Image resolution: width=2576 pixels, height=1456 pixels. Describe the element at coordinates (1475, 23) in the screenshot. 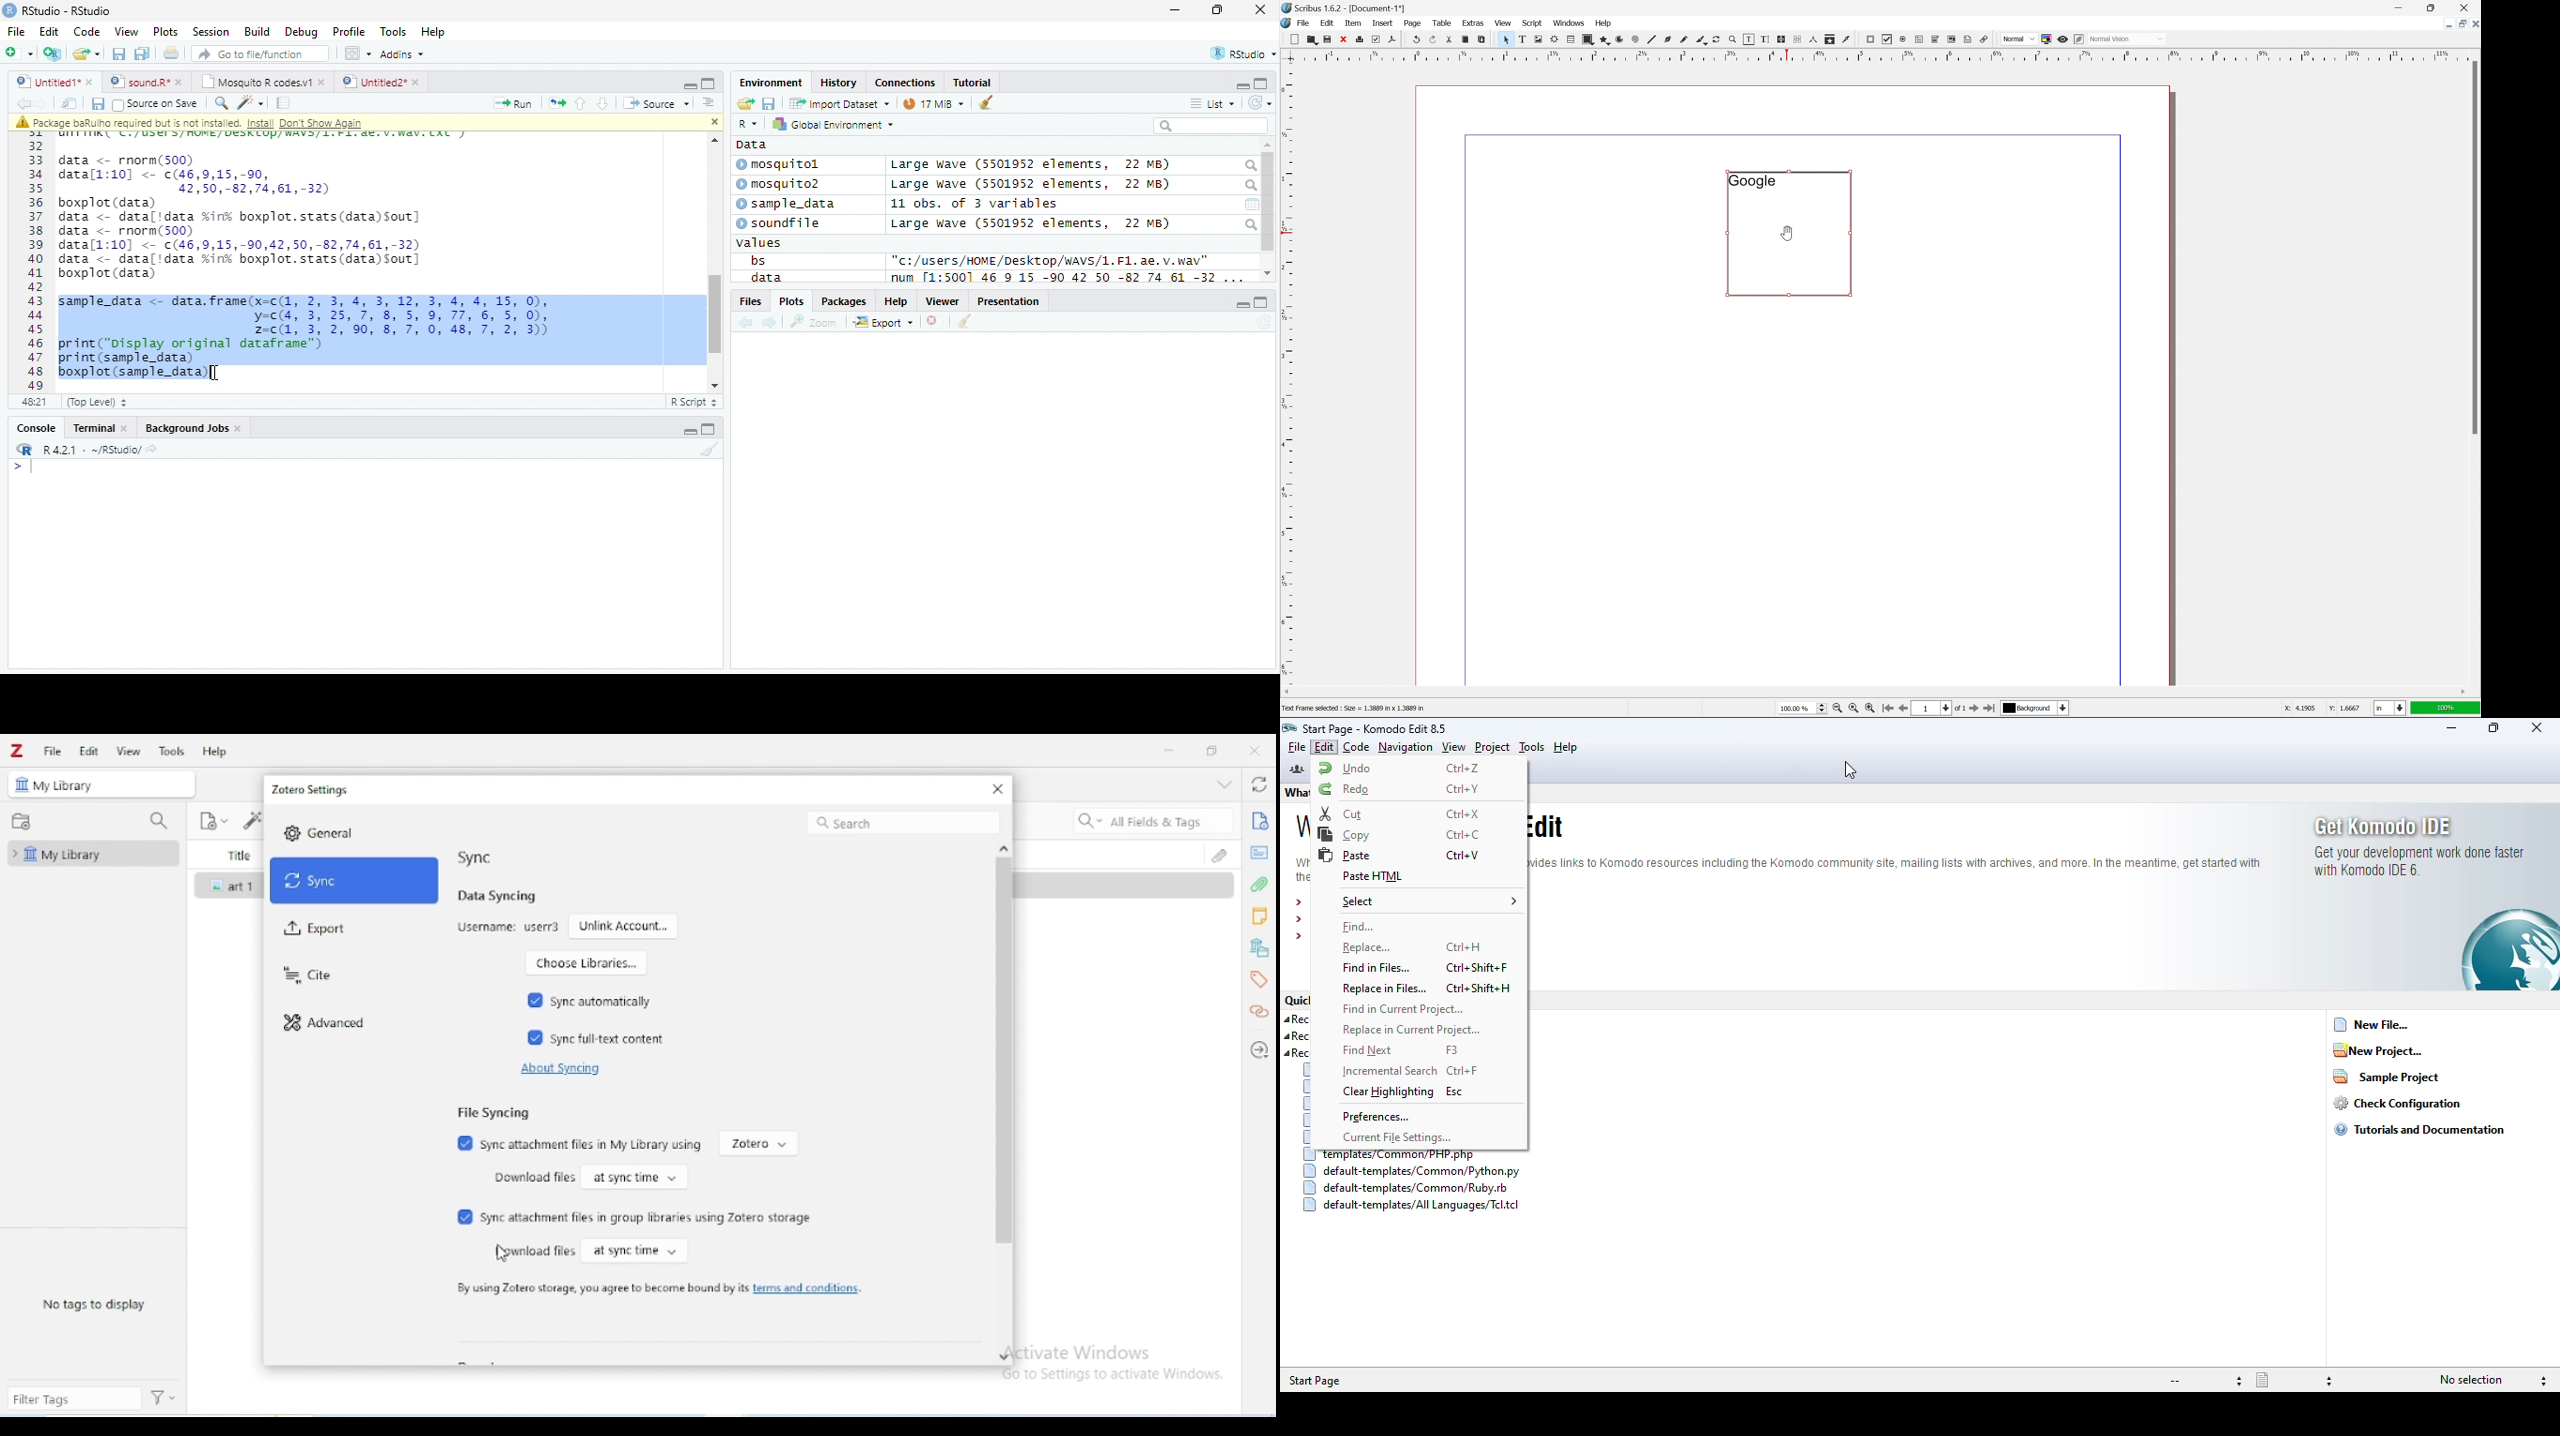

I see `extras` at that location.